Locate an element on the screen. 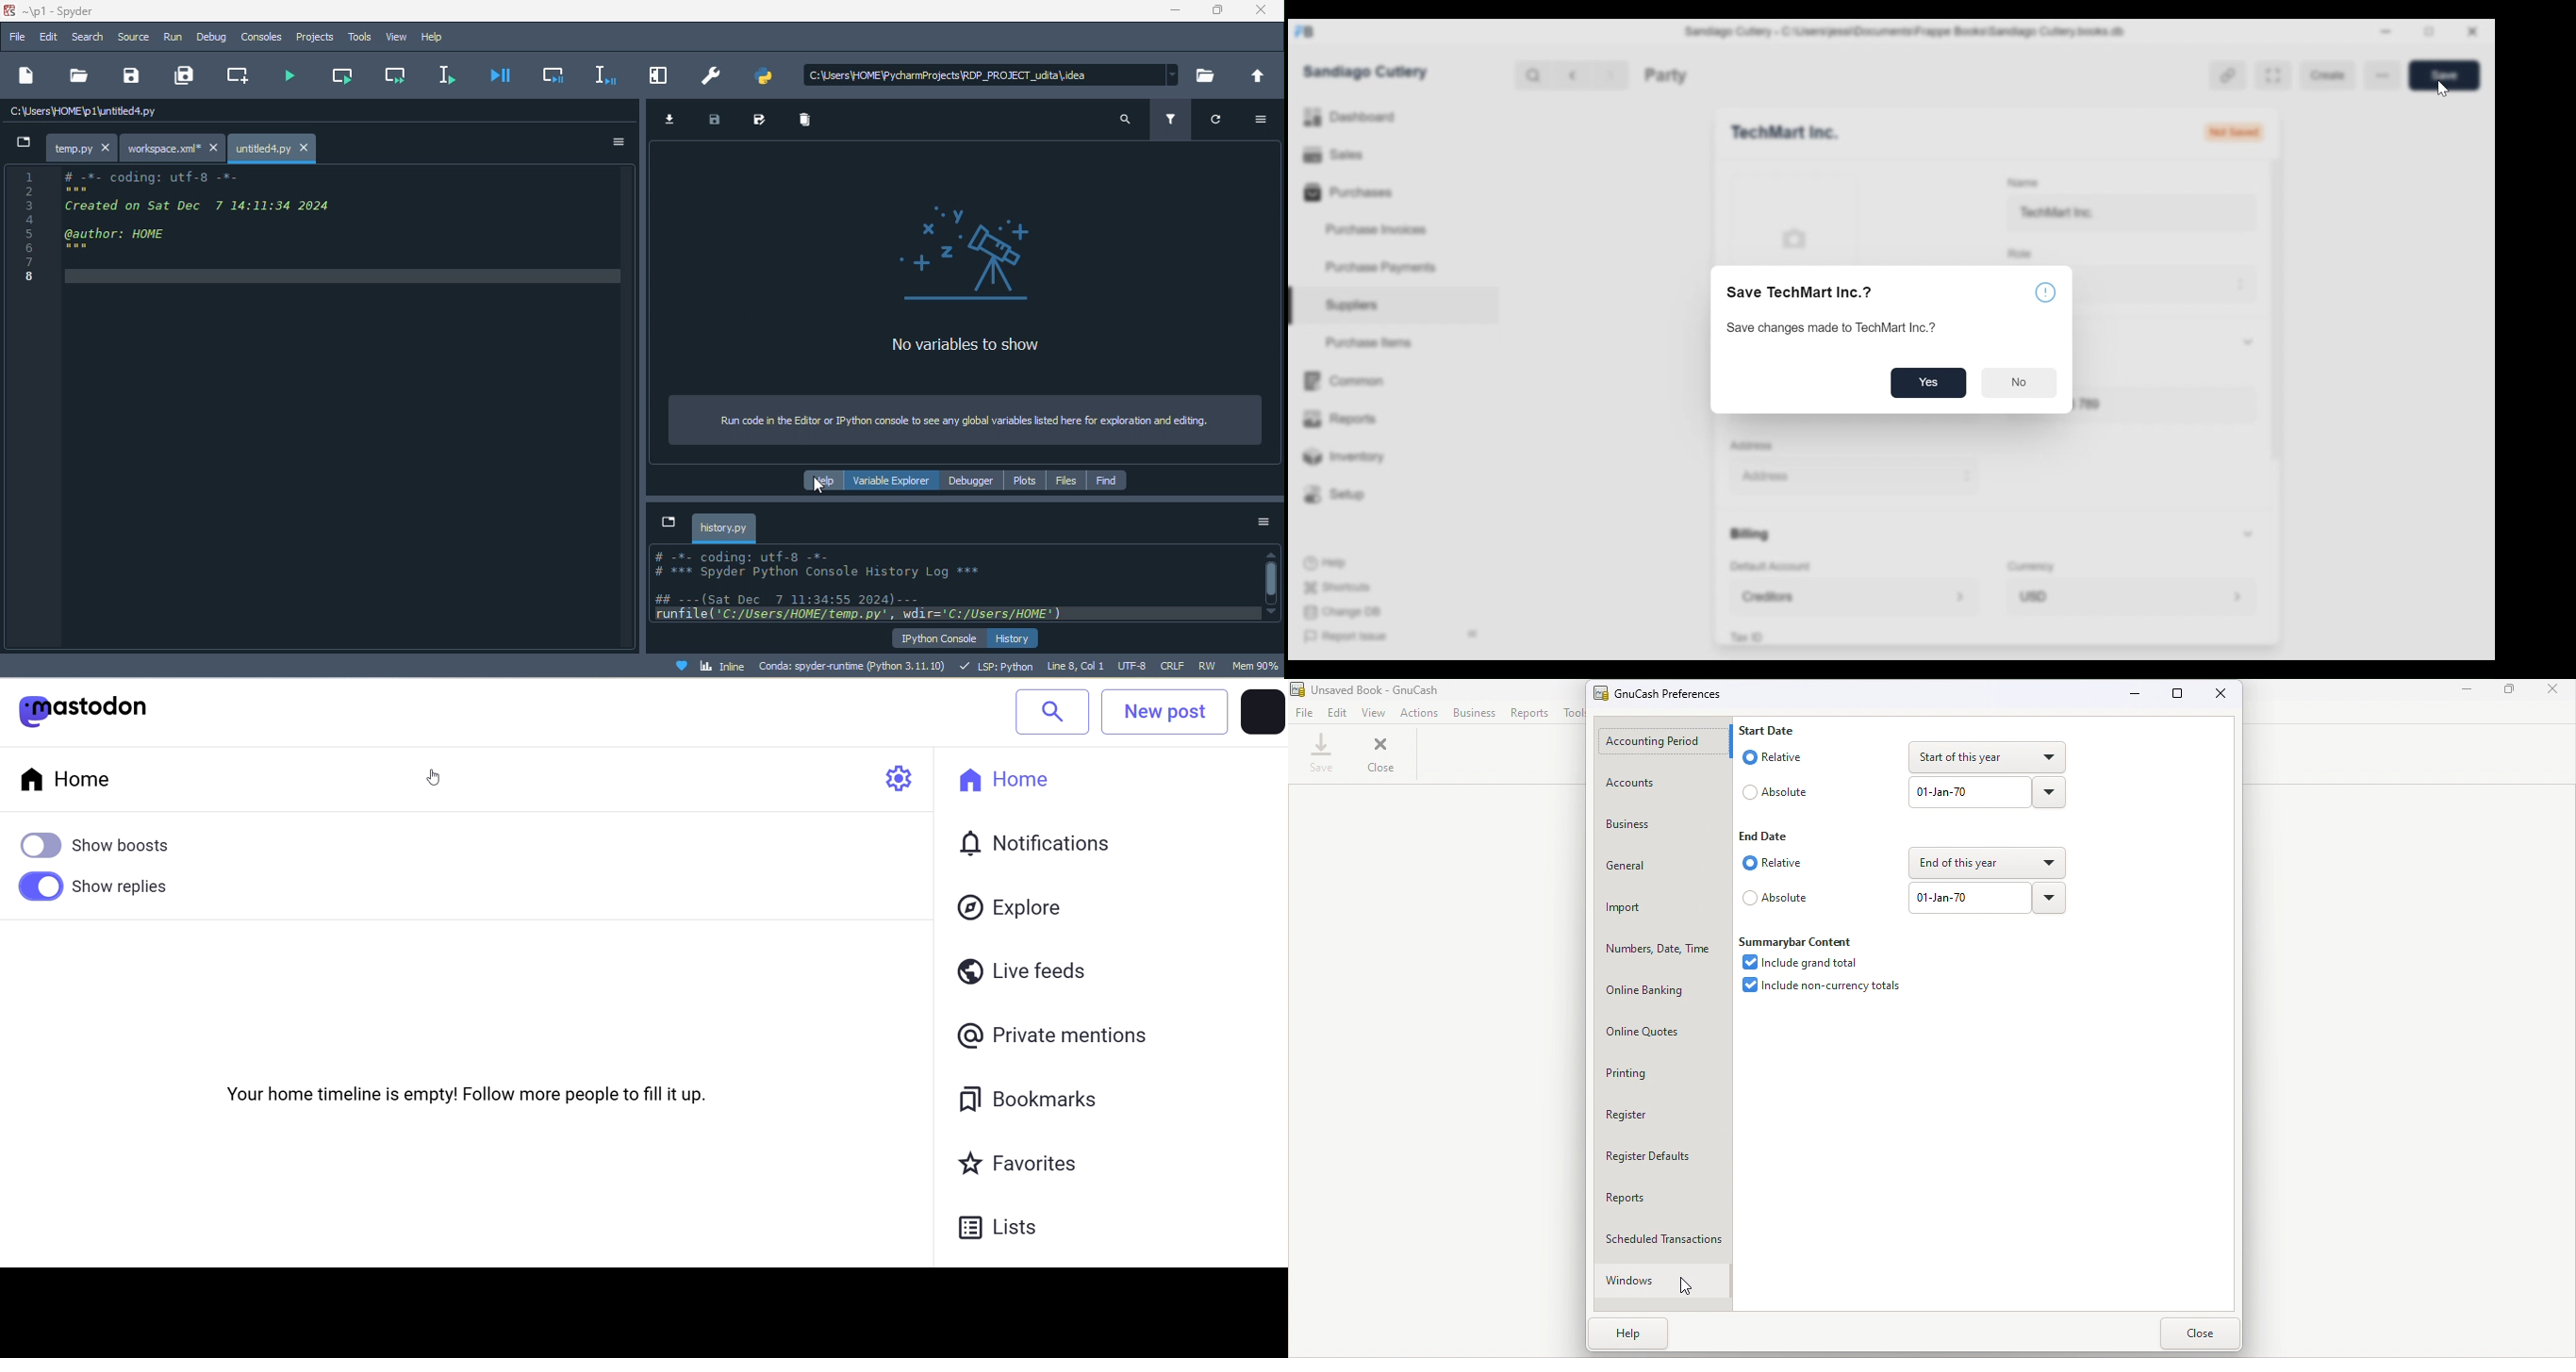 The image size is (2576, 1372). Include grand total is located at coordinates (1803, 962).